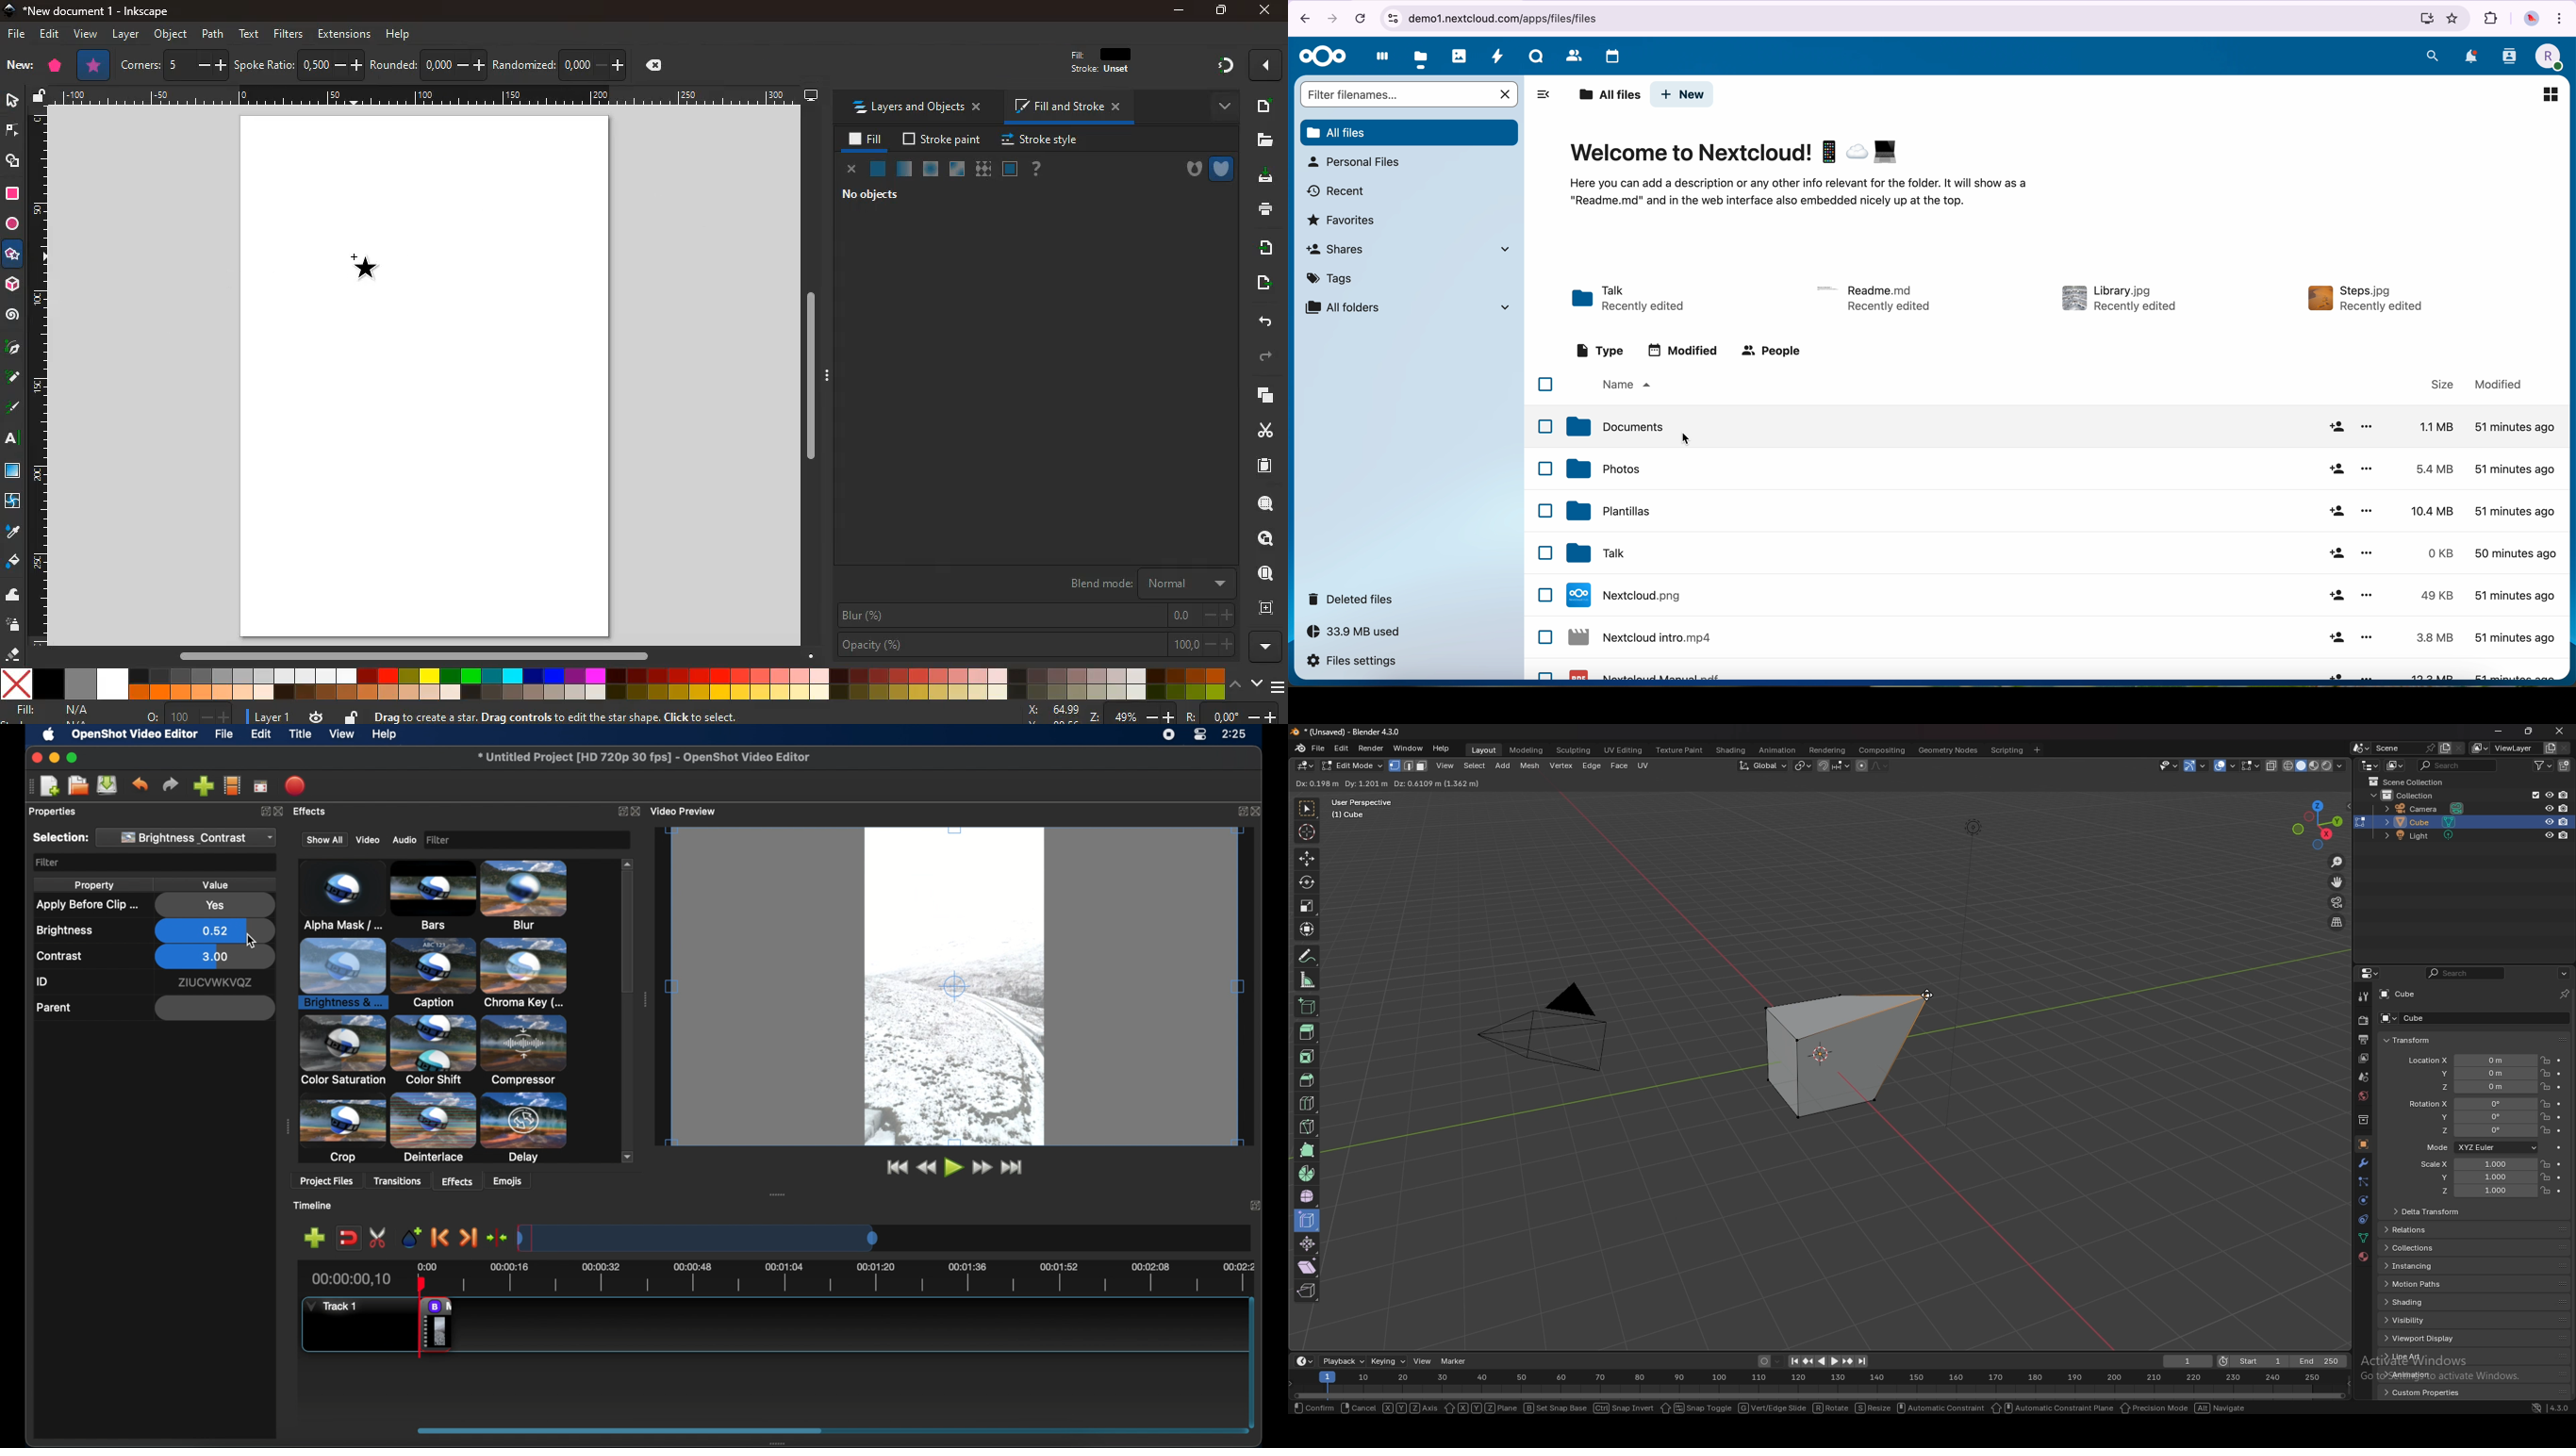 The height and width of the screenshot is (1456, 2576). What do you see at coordinates (1544, 510) in the screenshot?
I see `checkbox` at bounding box center [1544, 510].